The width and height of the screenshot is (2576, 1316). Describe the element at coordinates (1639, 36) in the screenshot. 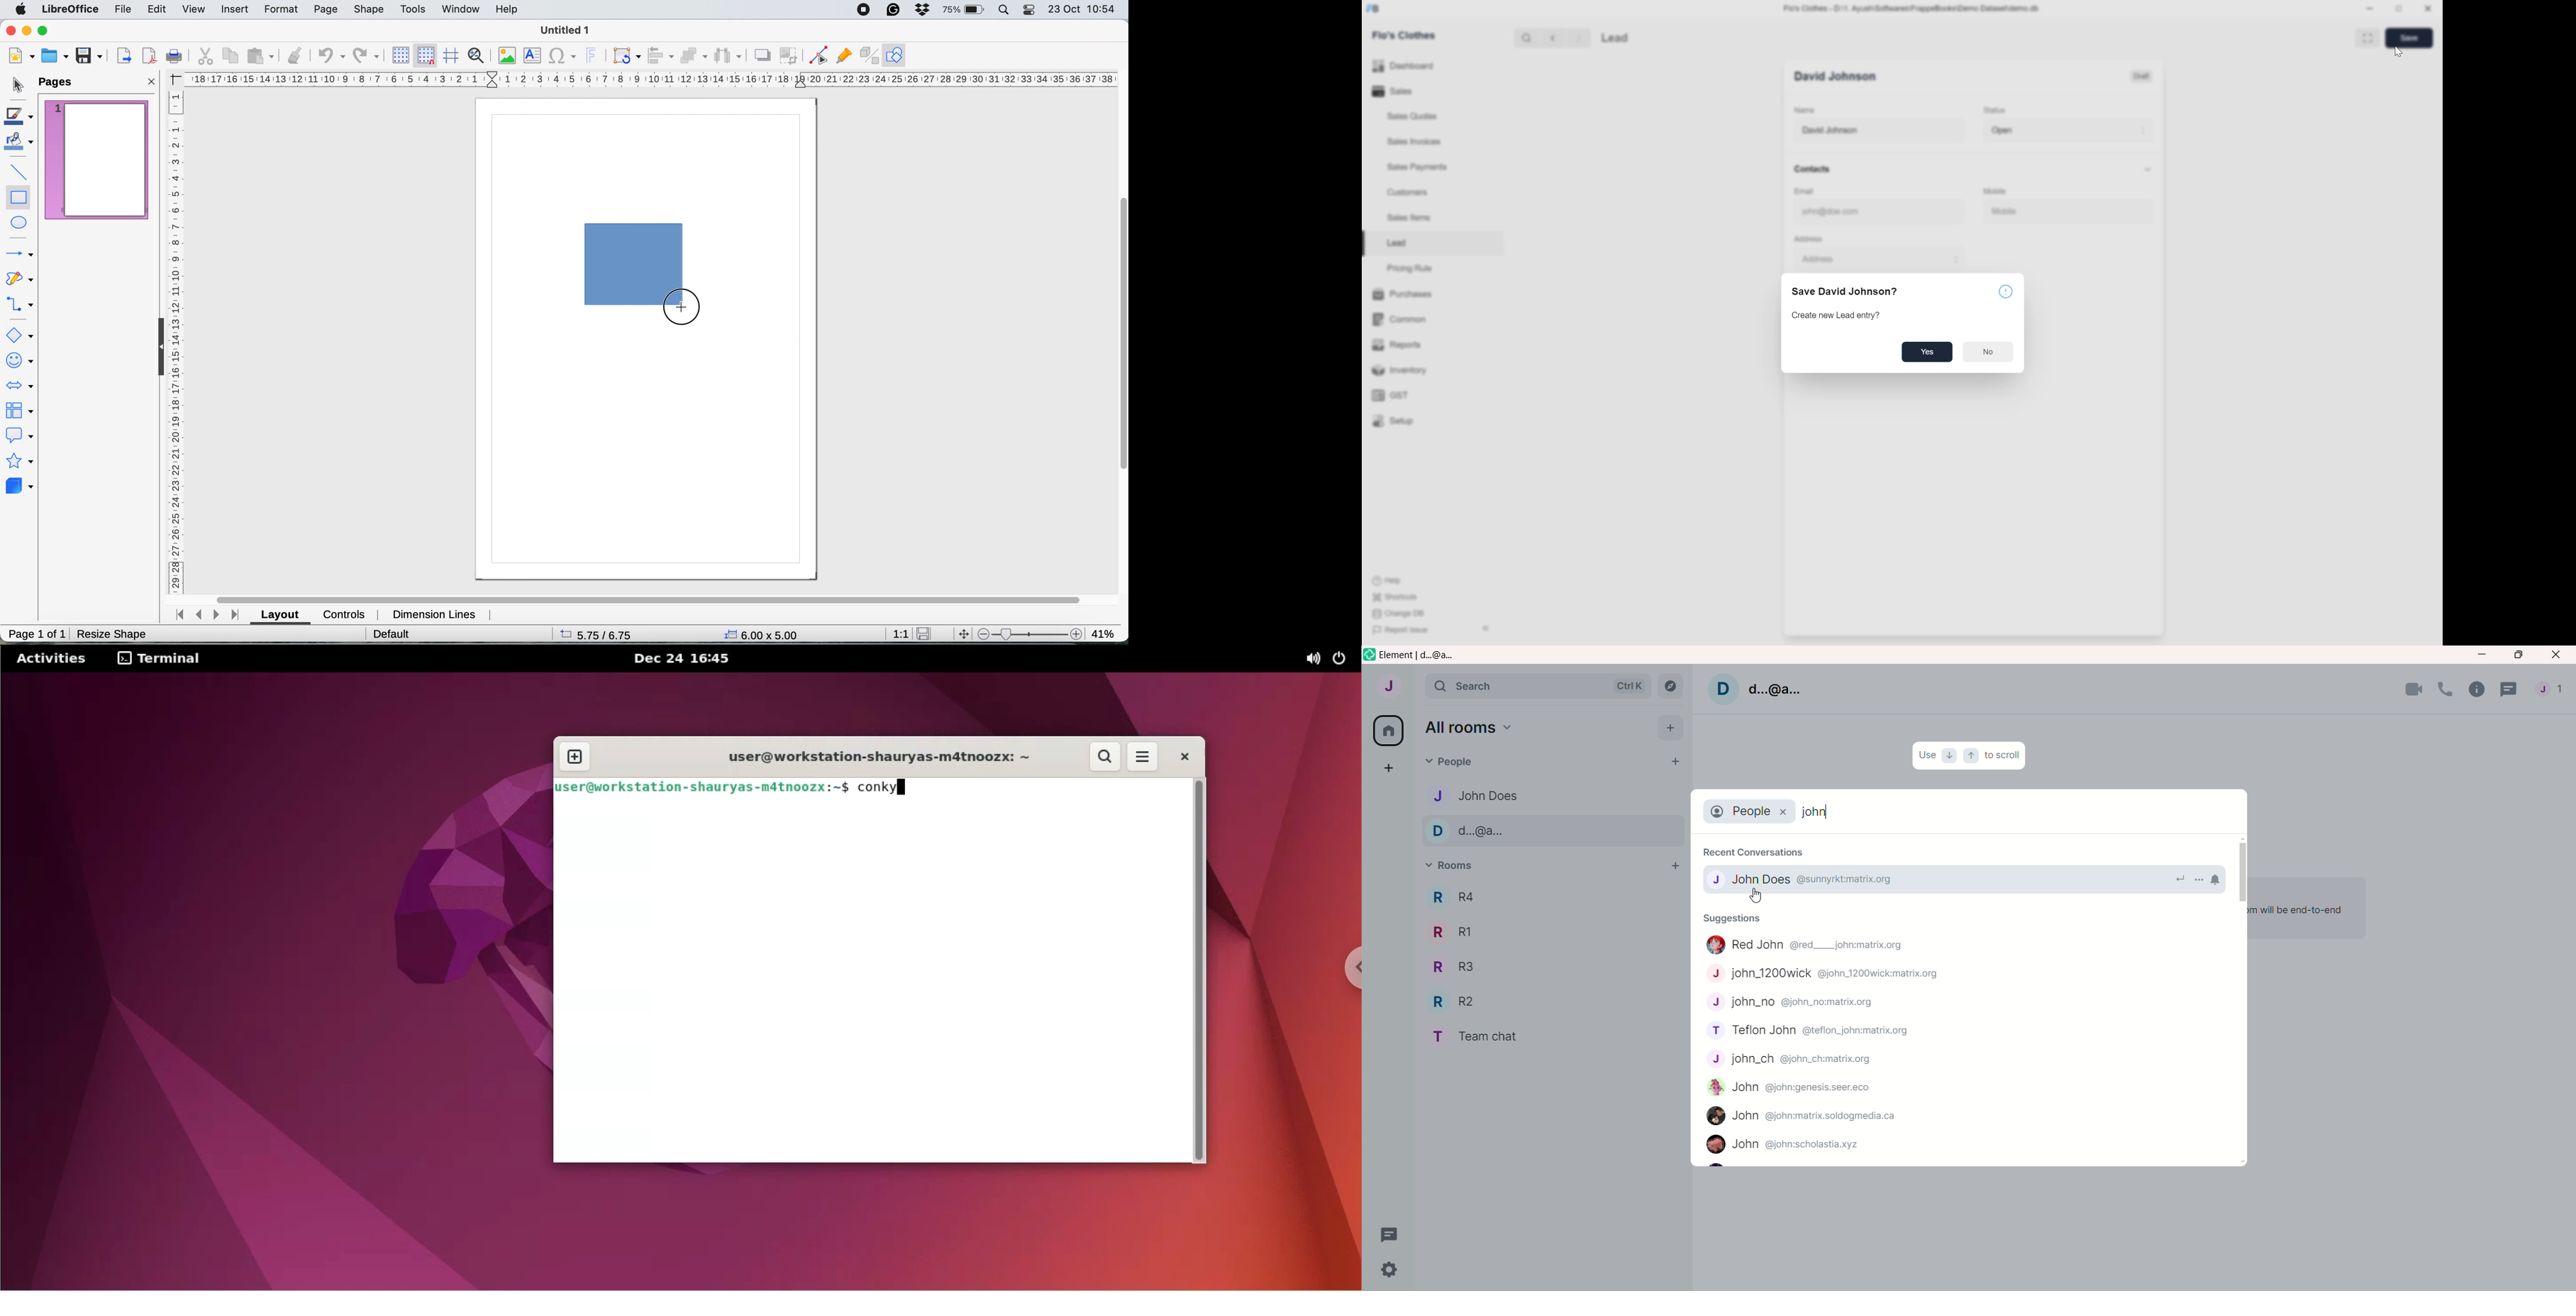

I see `Lead` at that location.